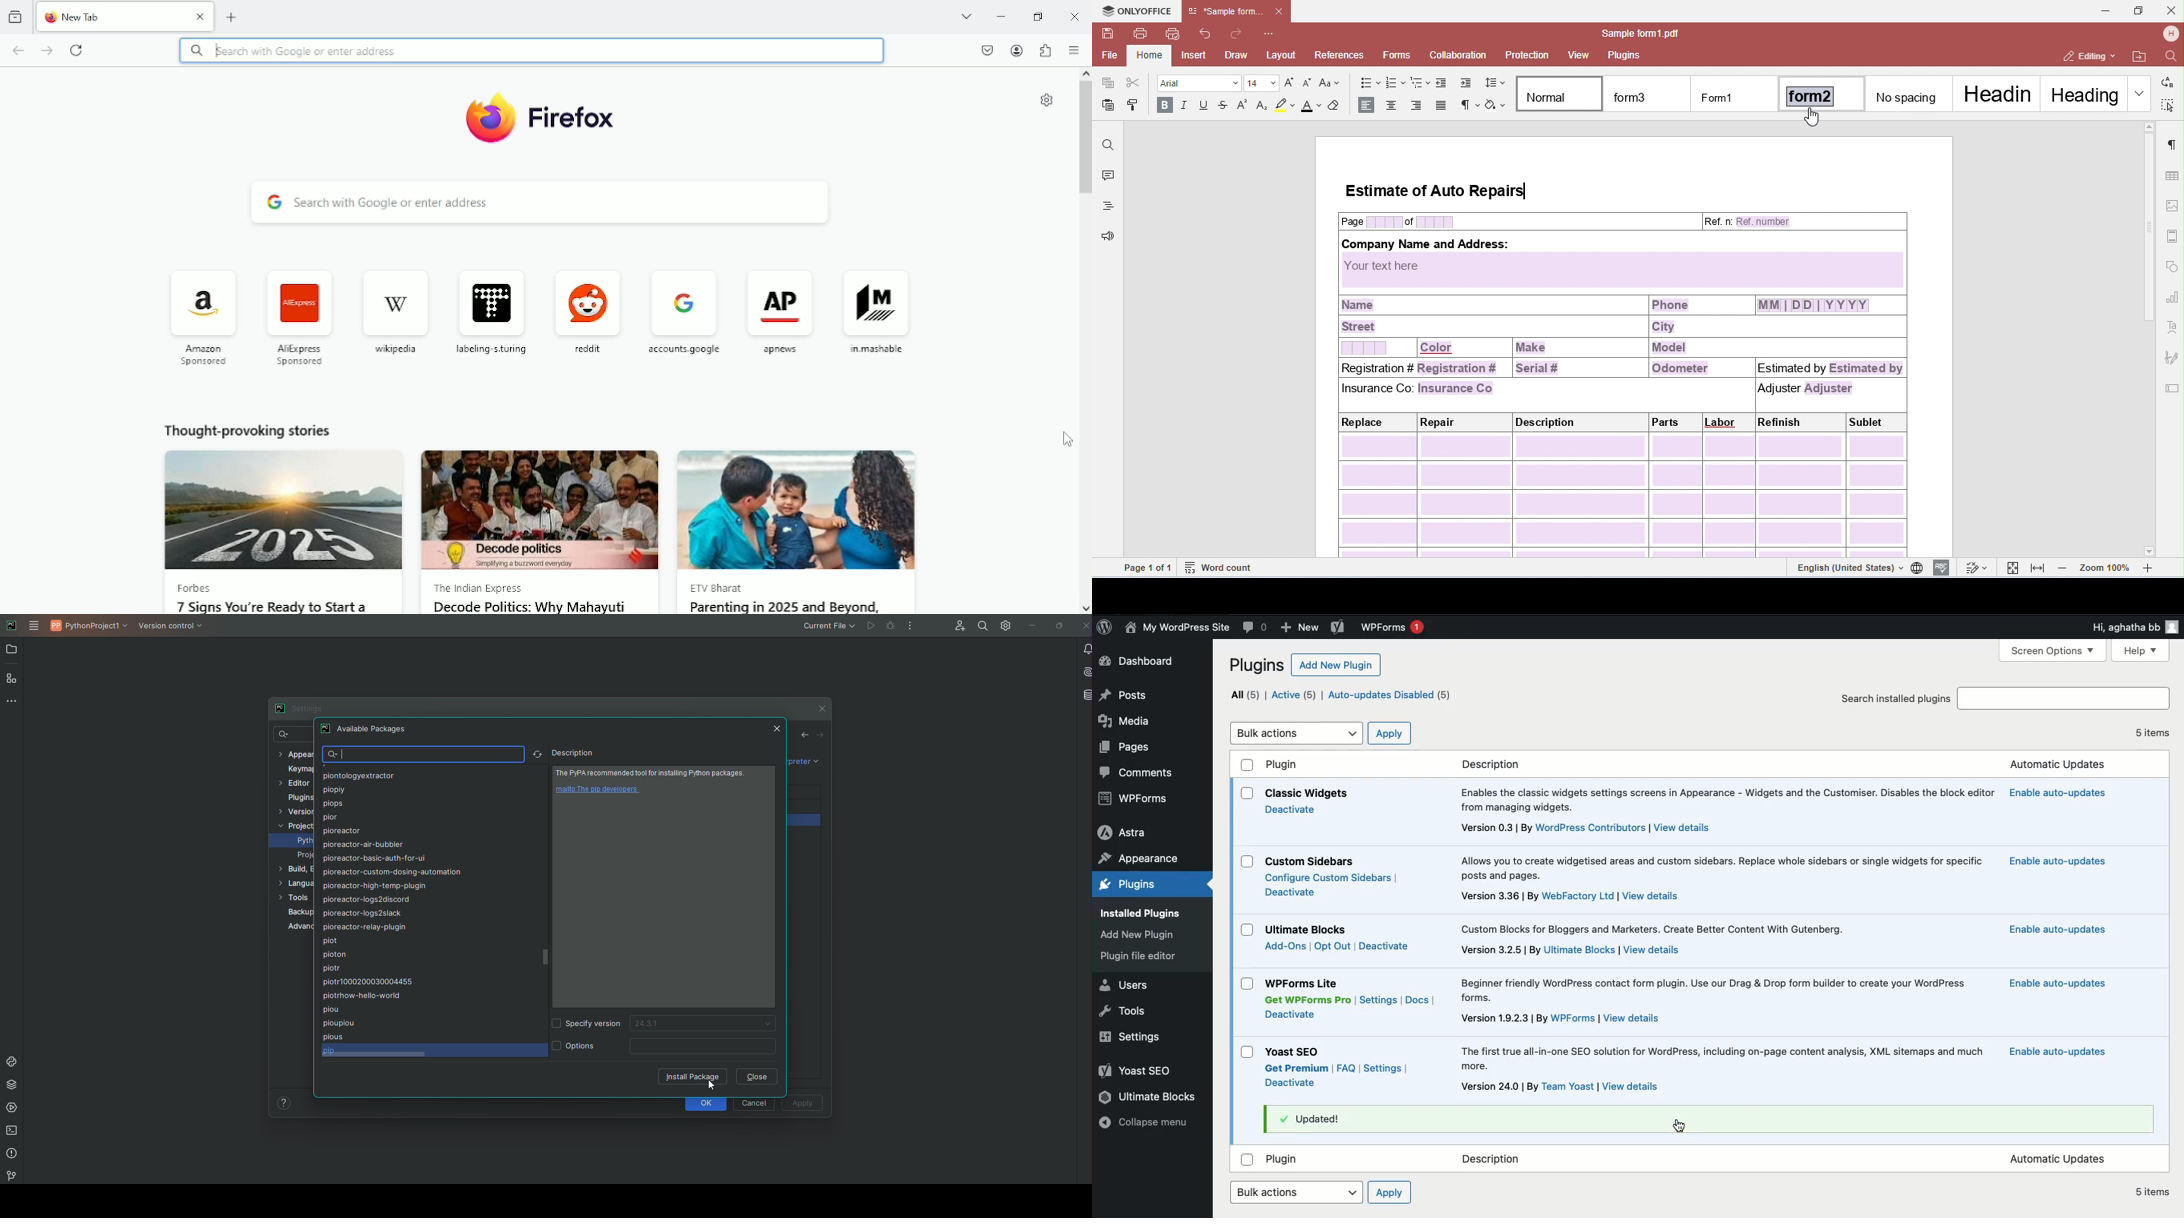  What do you see at coordinates (1247, 793) in the screenshot?
I see `Checkbox` at bounding box center [1247, 793].